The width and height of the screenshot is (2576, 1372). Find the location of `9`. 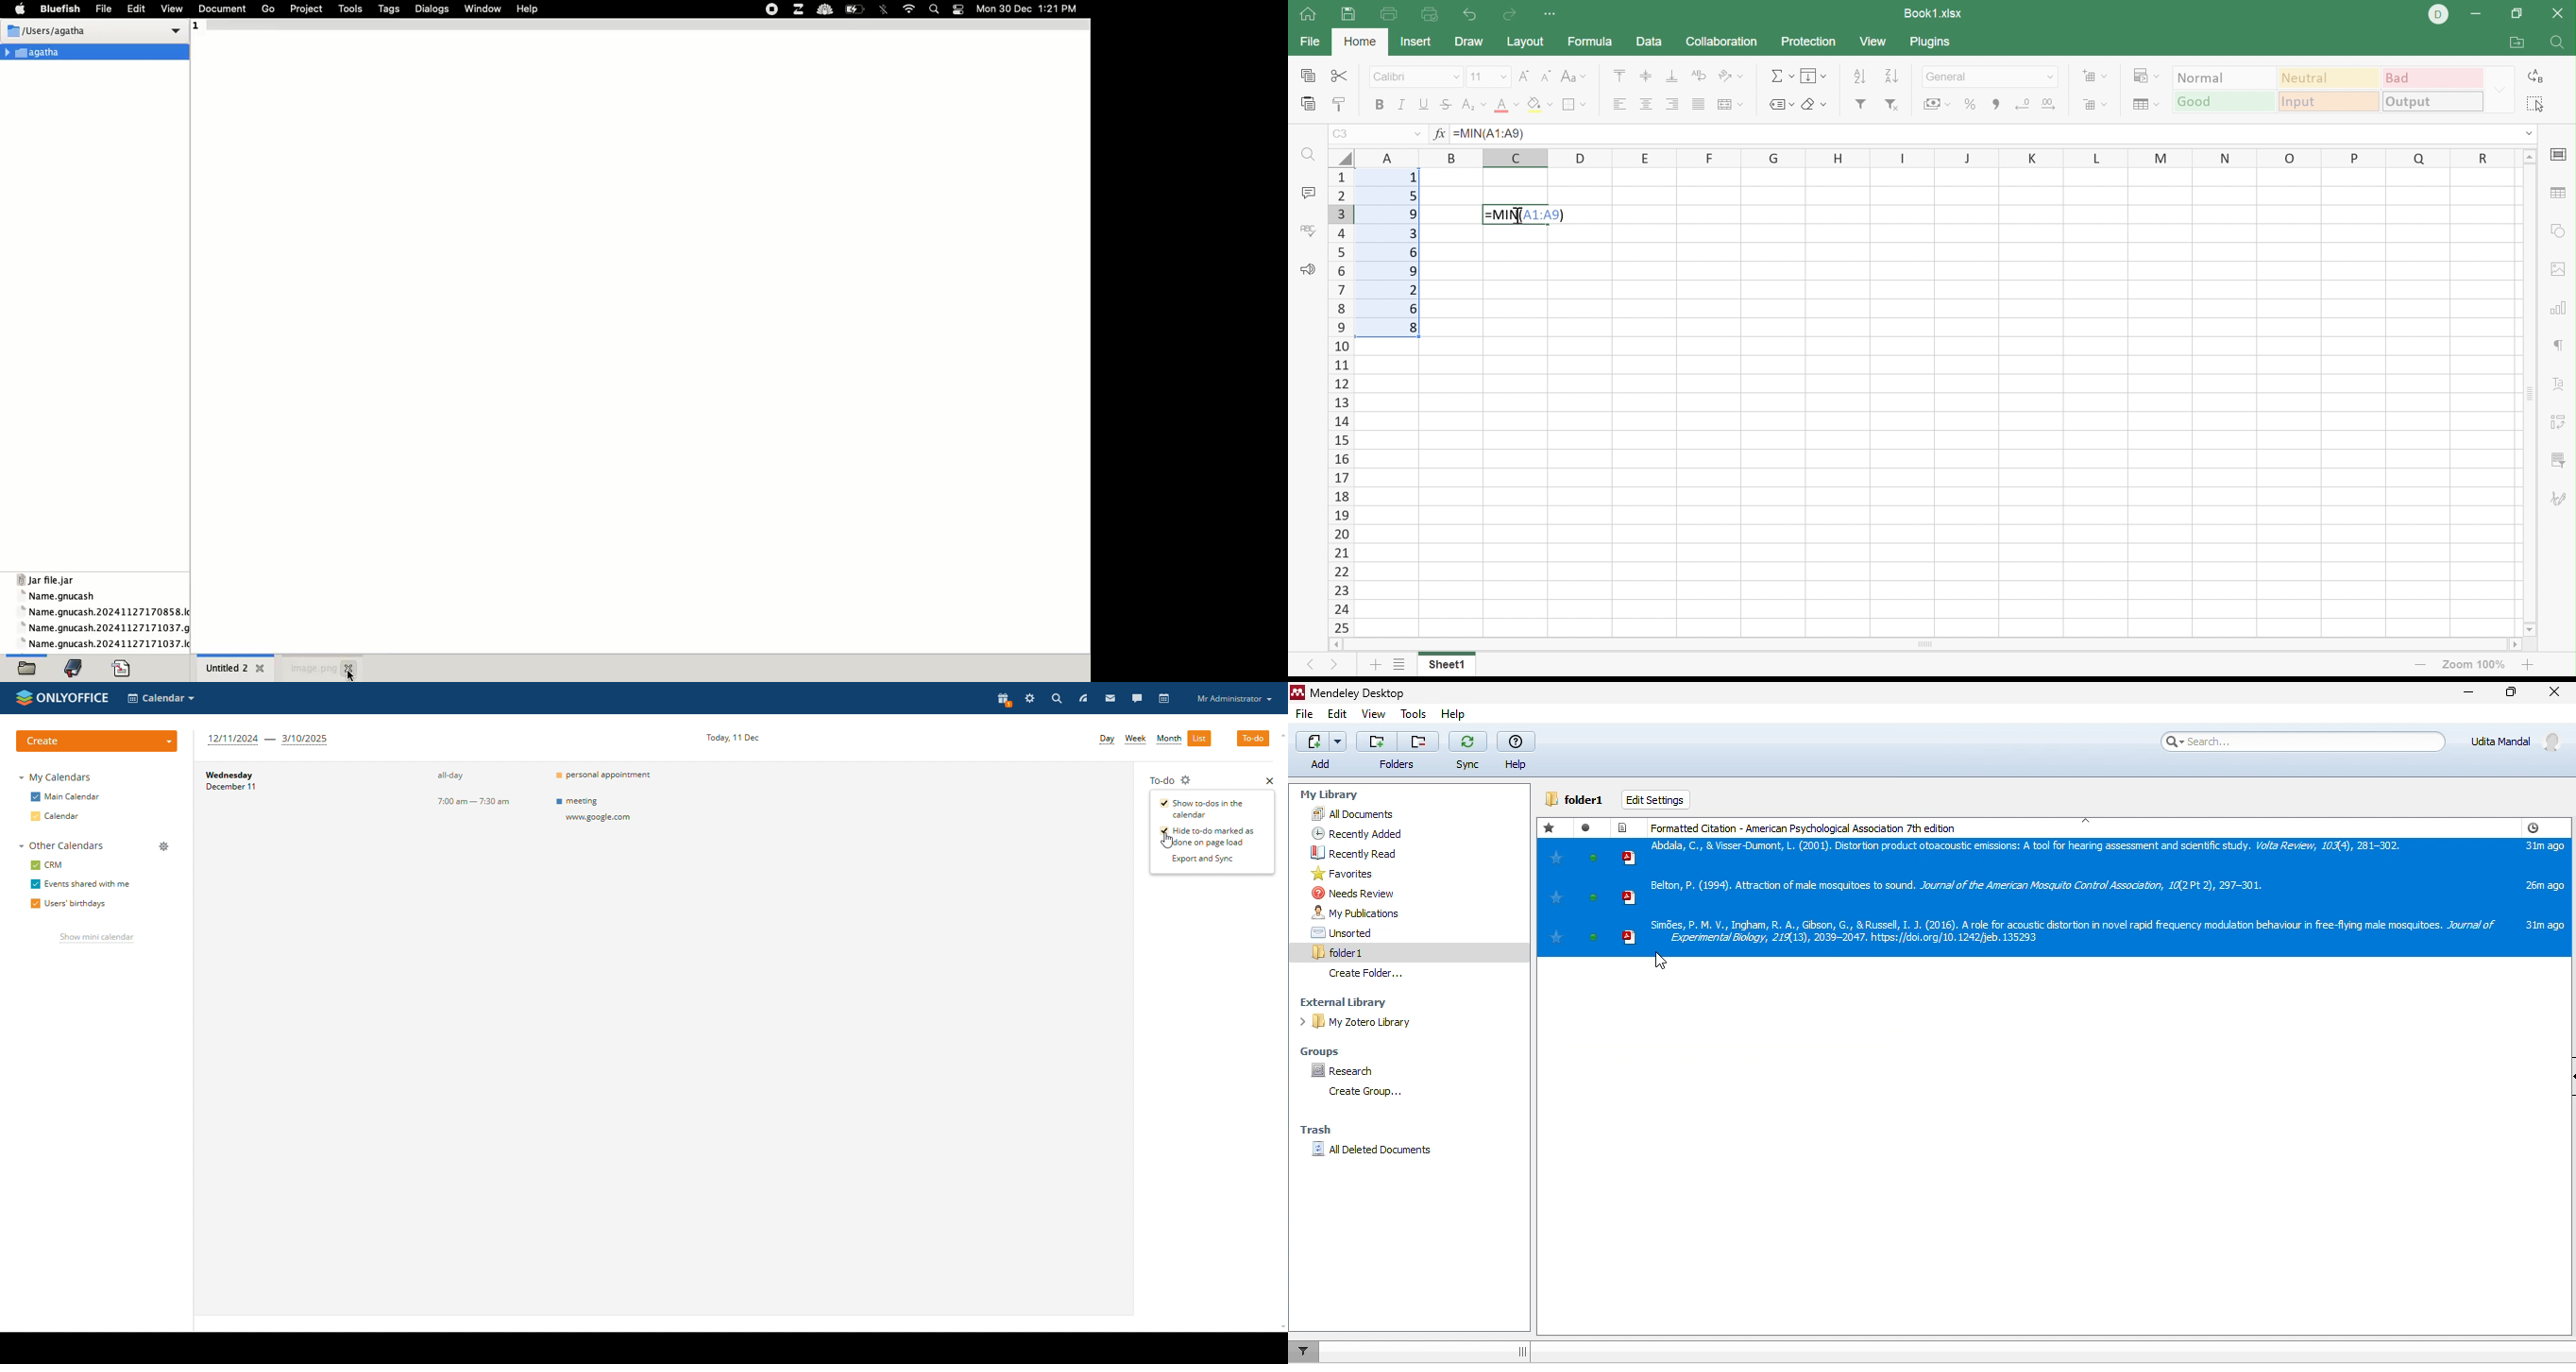

9 is located at coordinates (1413, 214).